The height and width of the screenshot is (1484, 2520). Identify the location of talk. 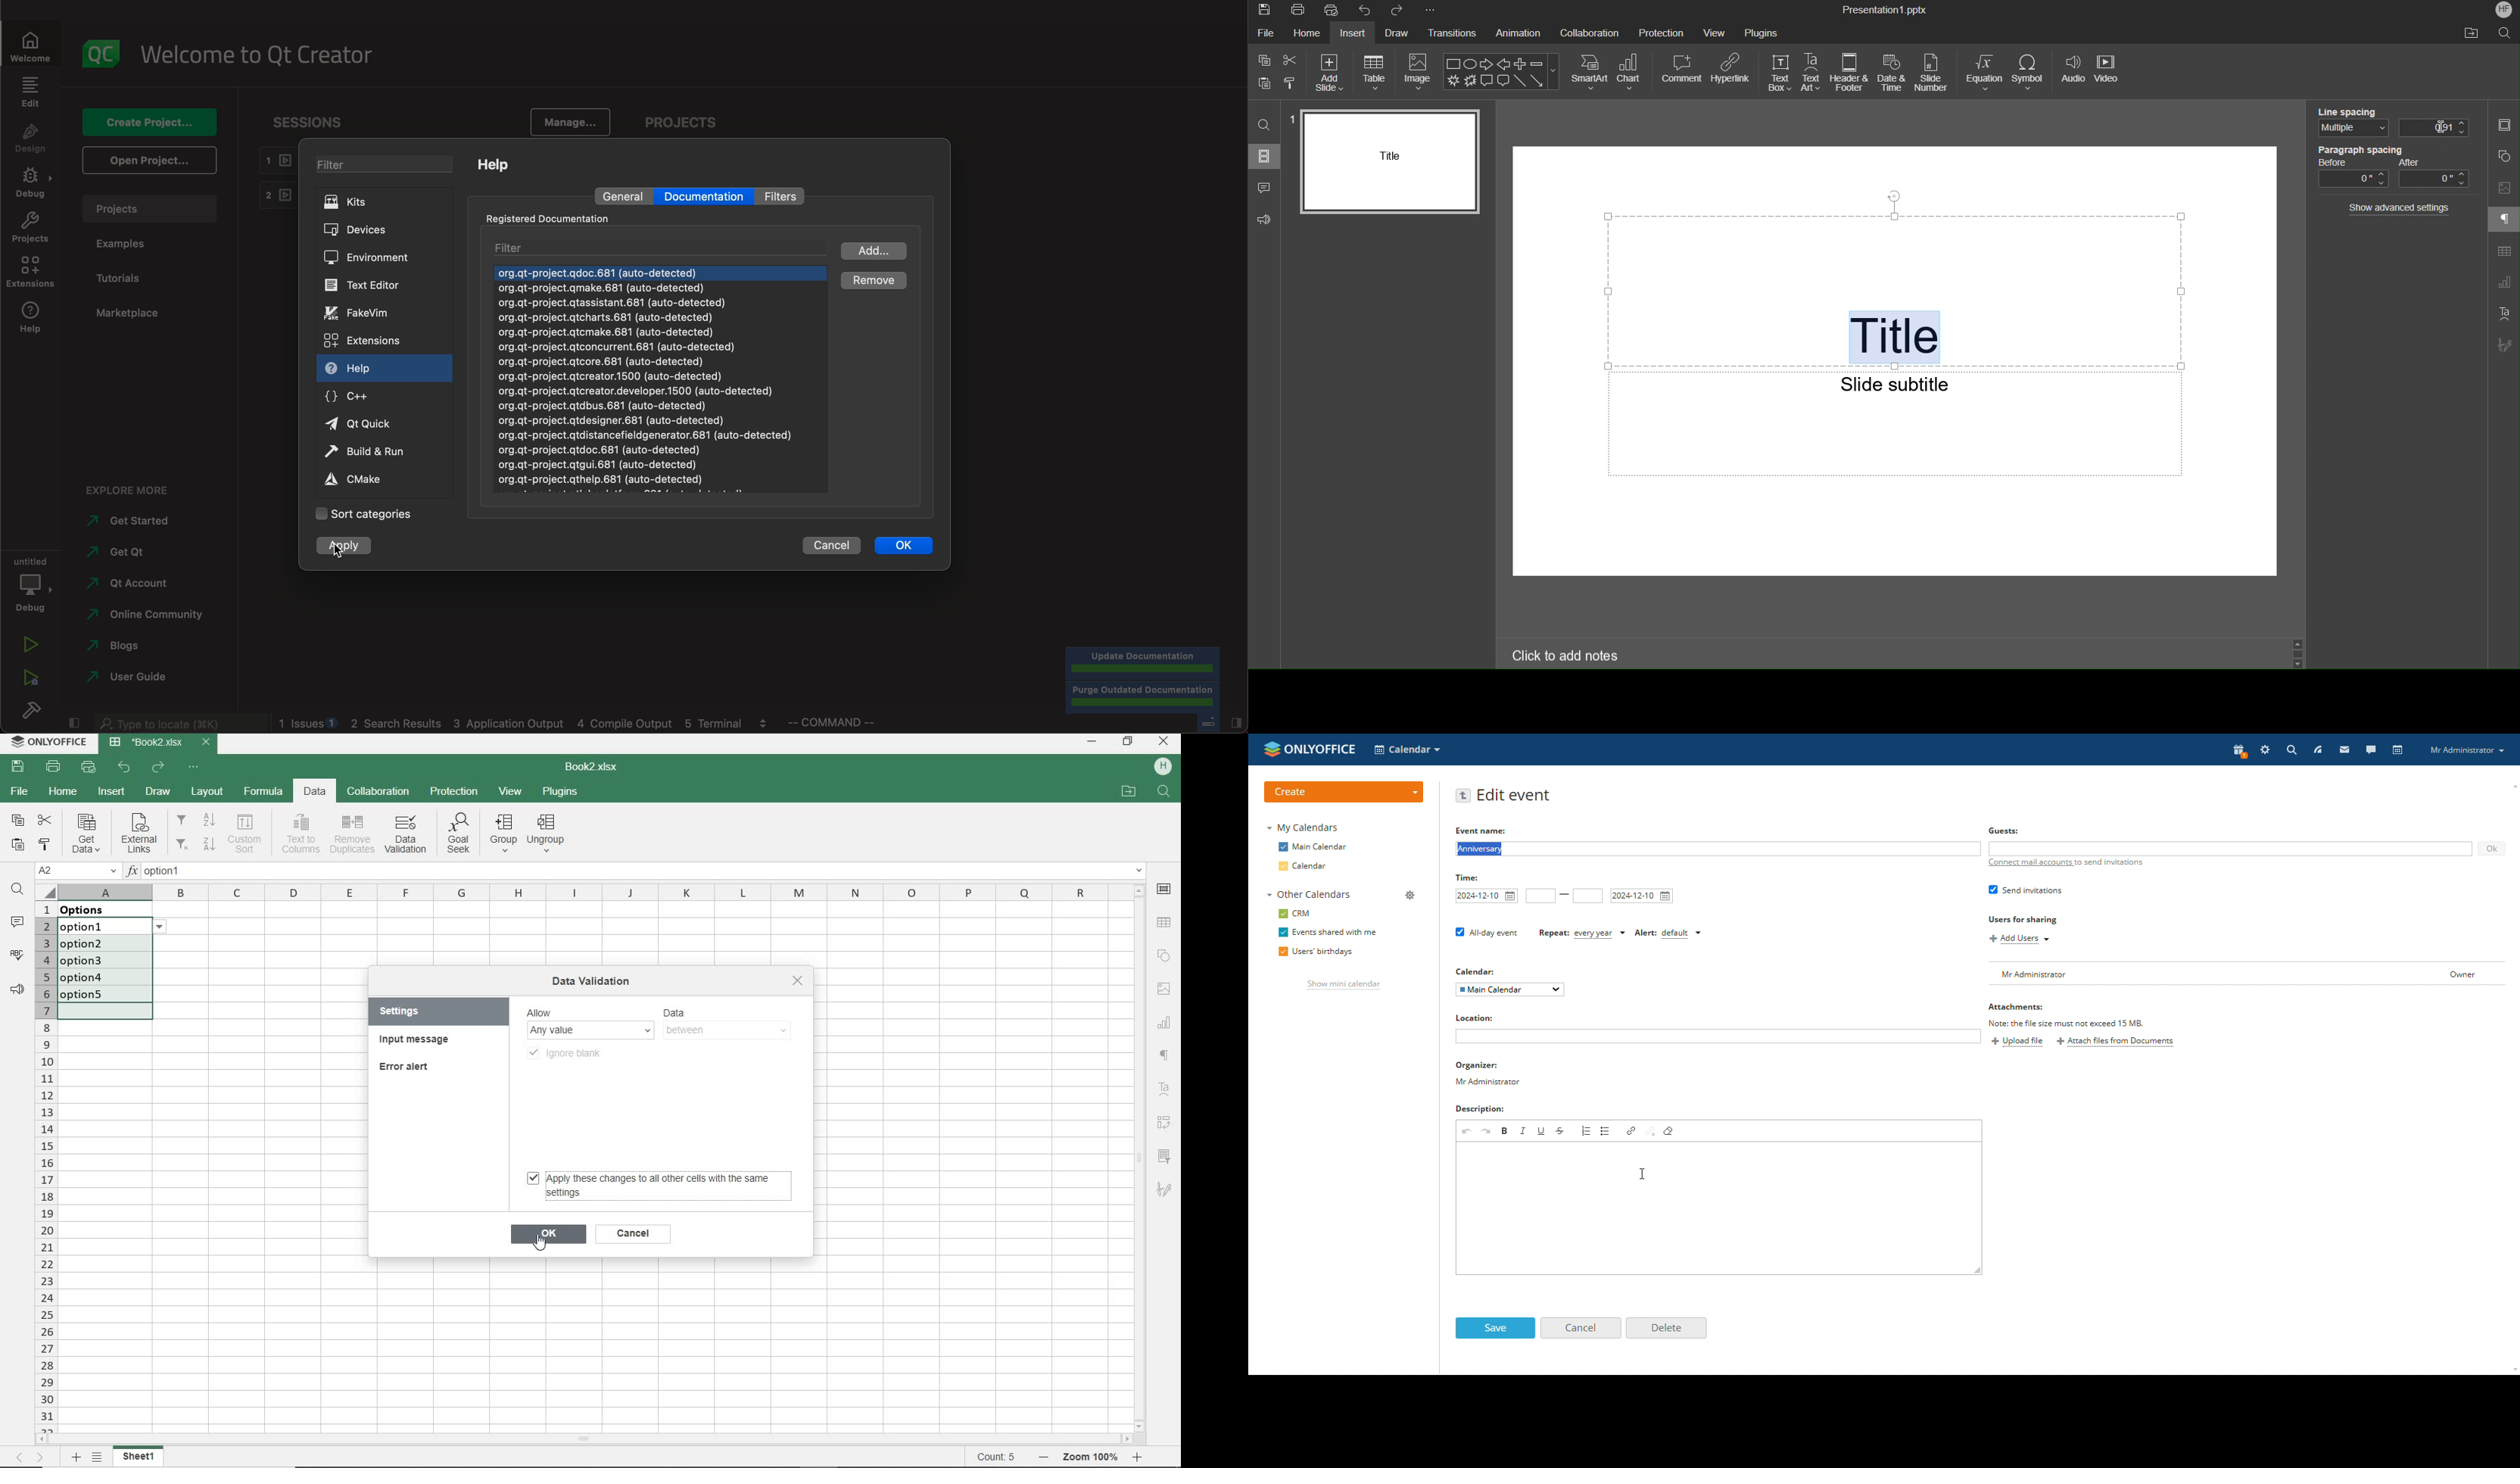
(2370, 750).